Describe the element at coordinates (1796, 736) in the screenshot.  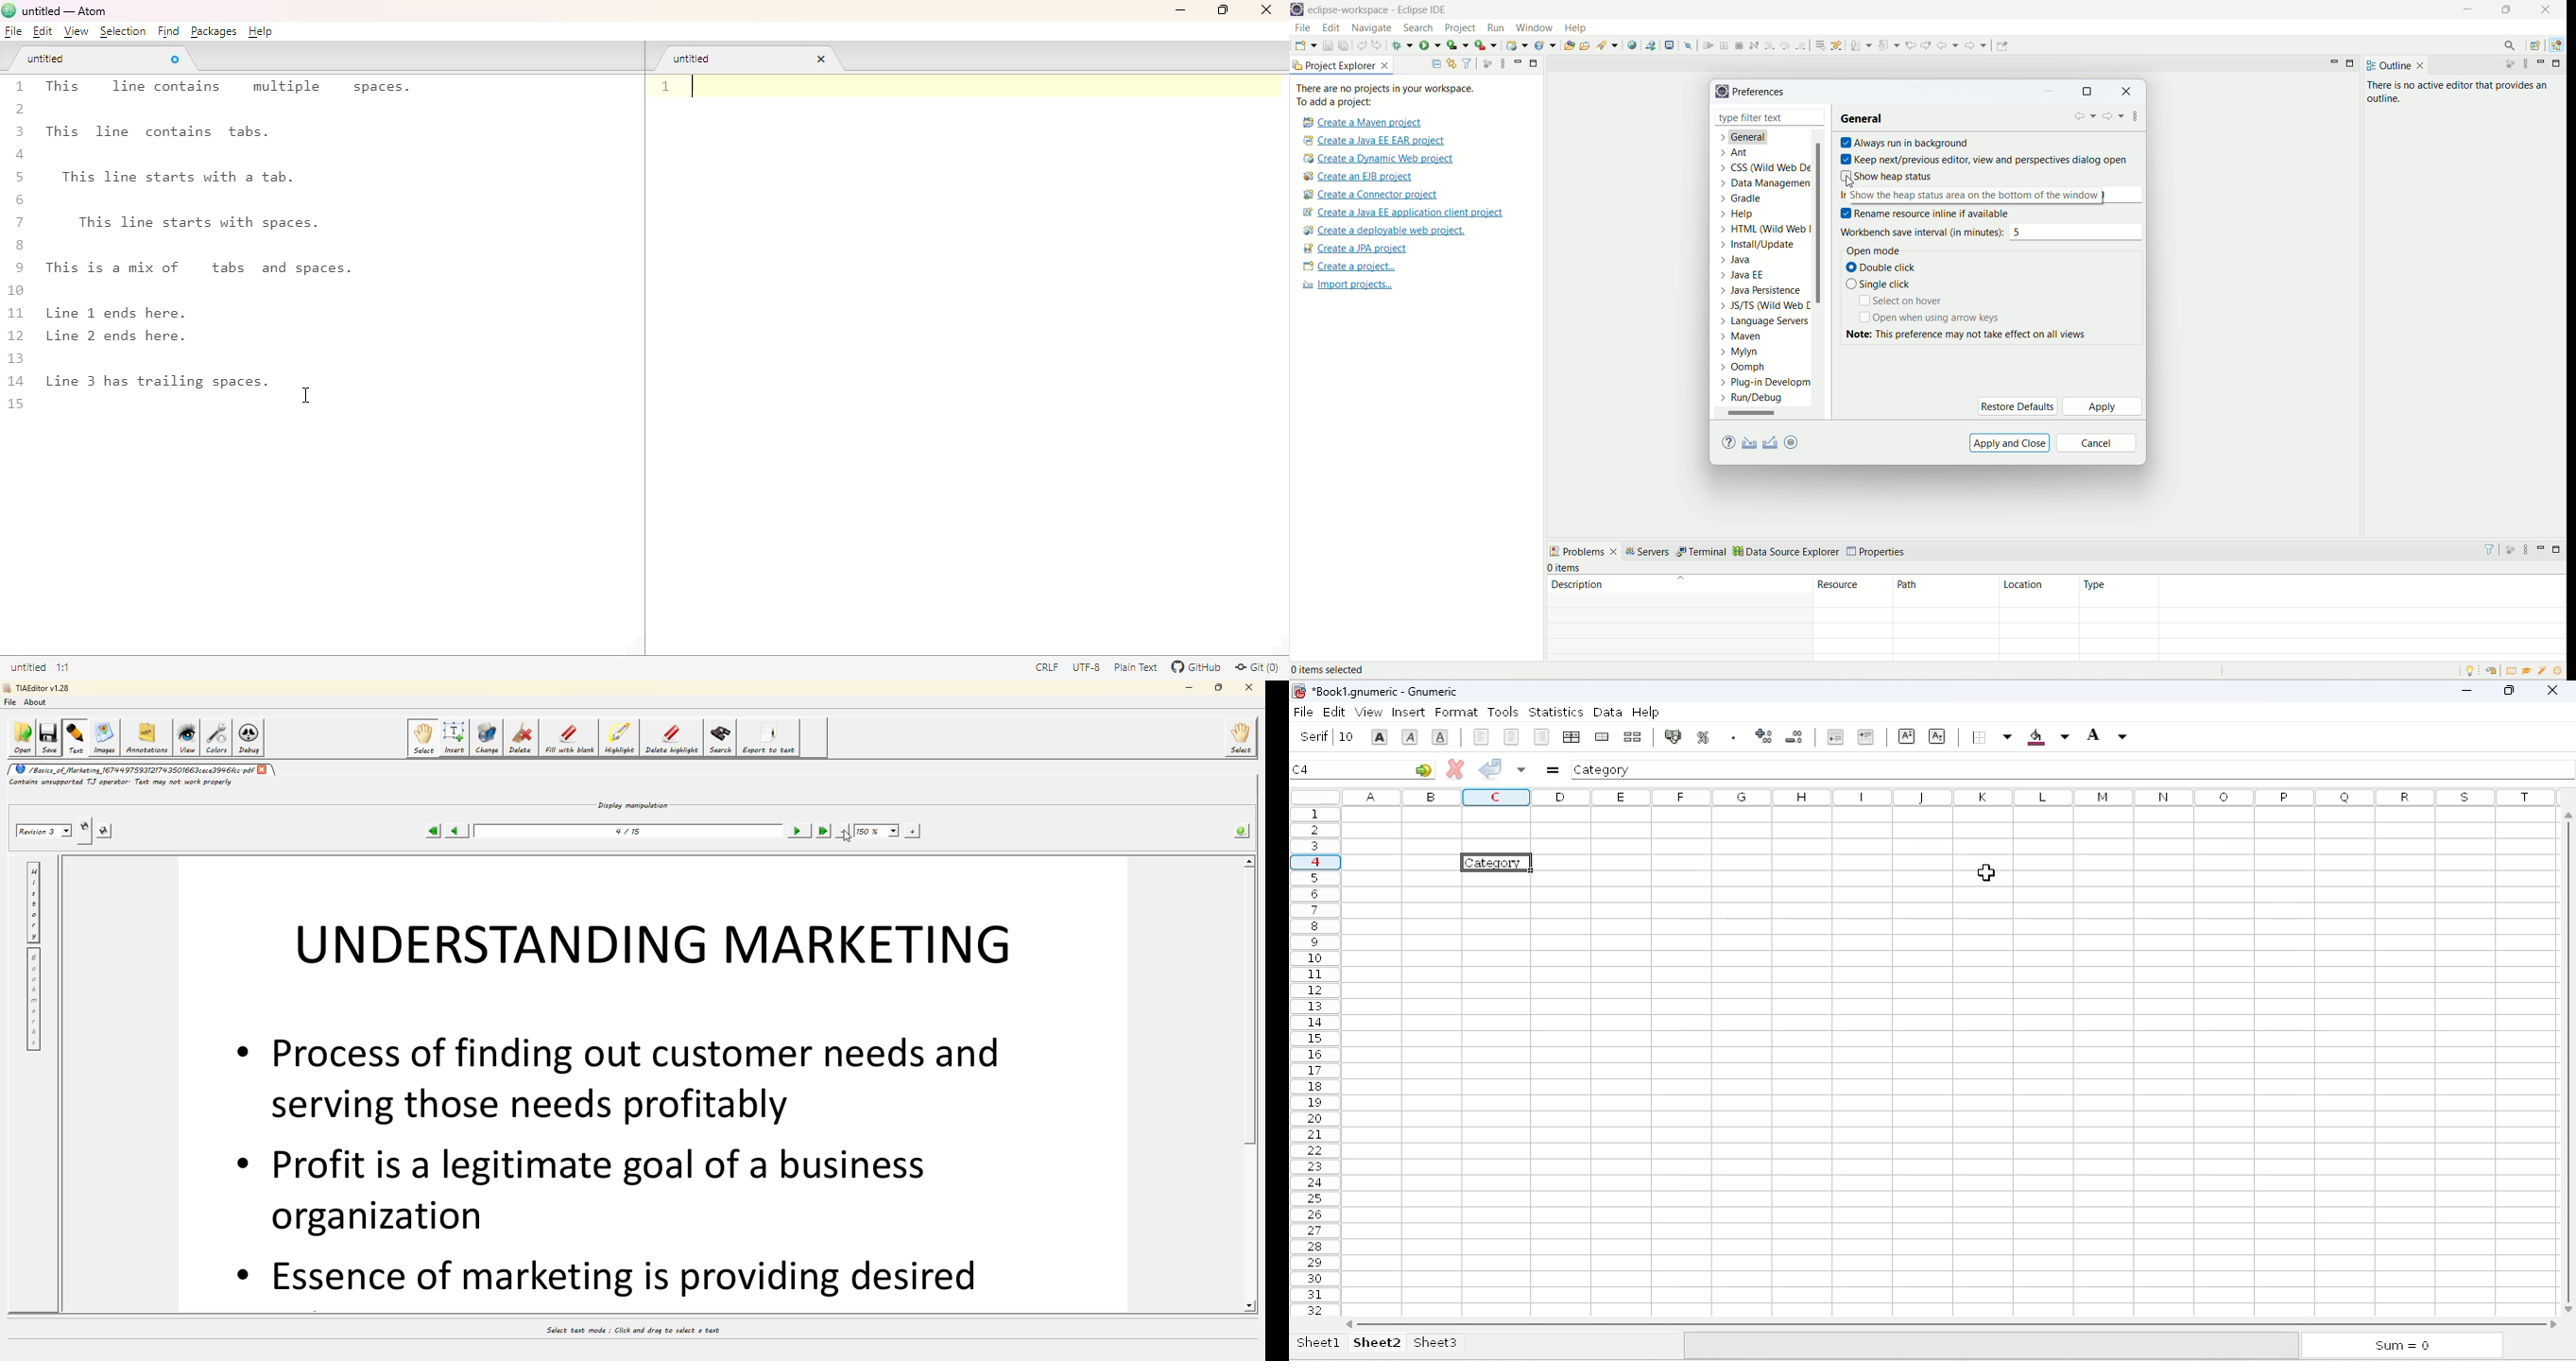
I see `increase the number of decimals displayed` at that location.